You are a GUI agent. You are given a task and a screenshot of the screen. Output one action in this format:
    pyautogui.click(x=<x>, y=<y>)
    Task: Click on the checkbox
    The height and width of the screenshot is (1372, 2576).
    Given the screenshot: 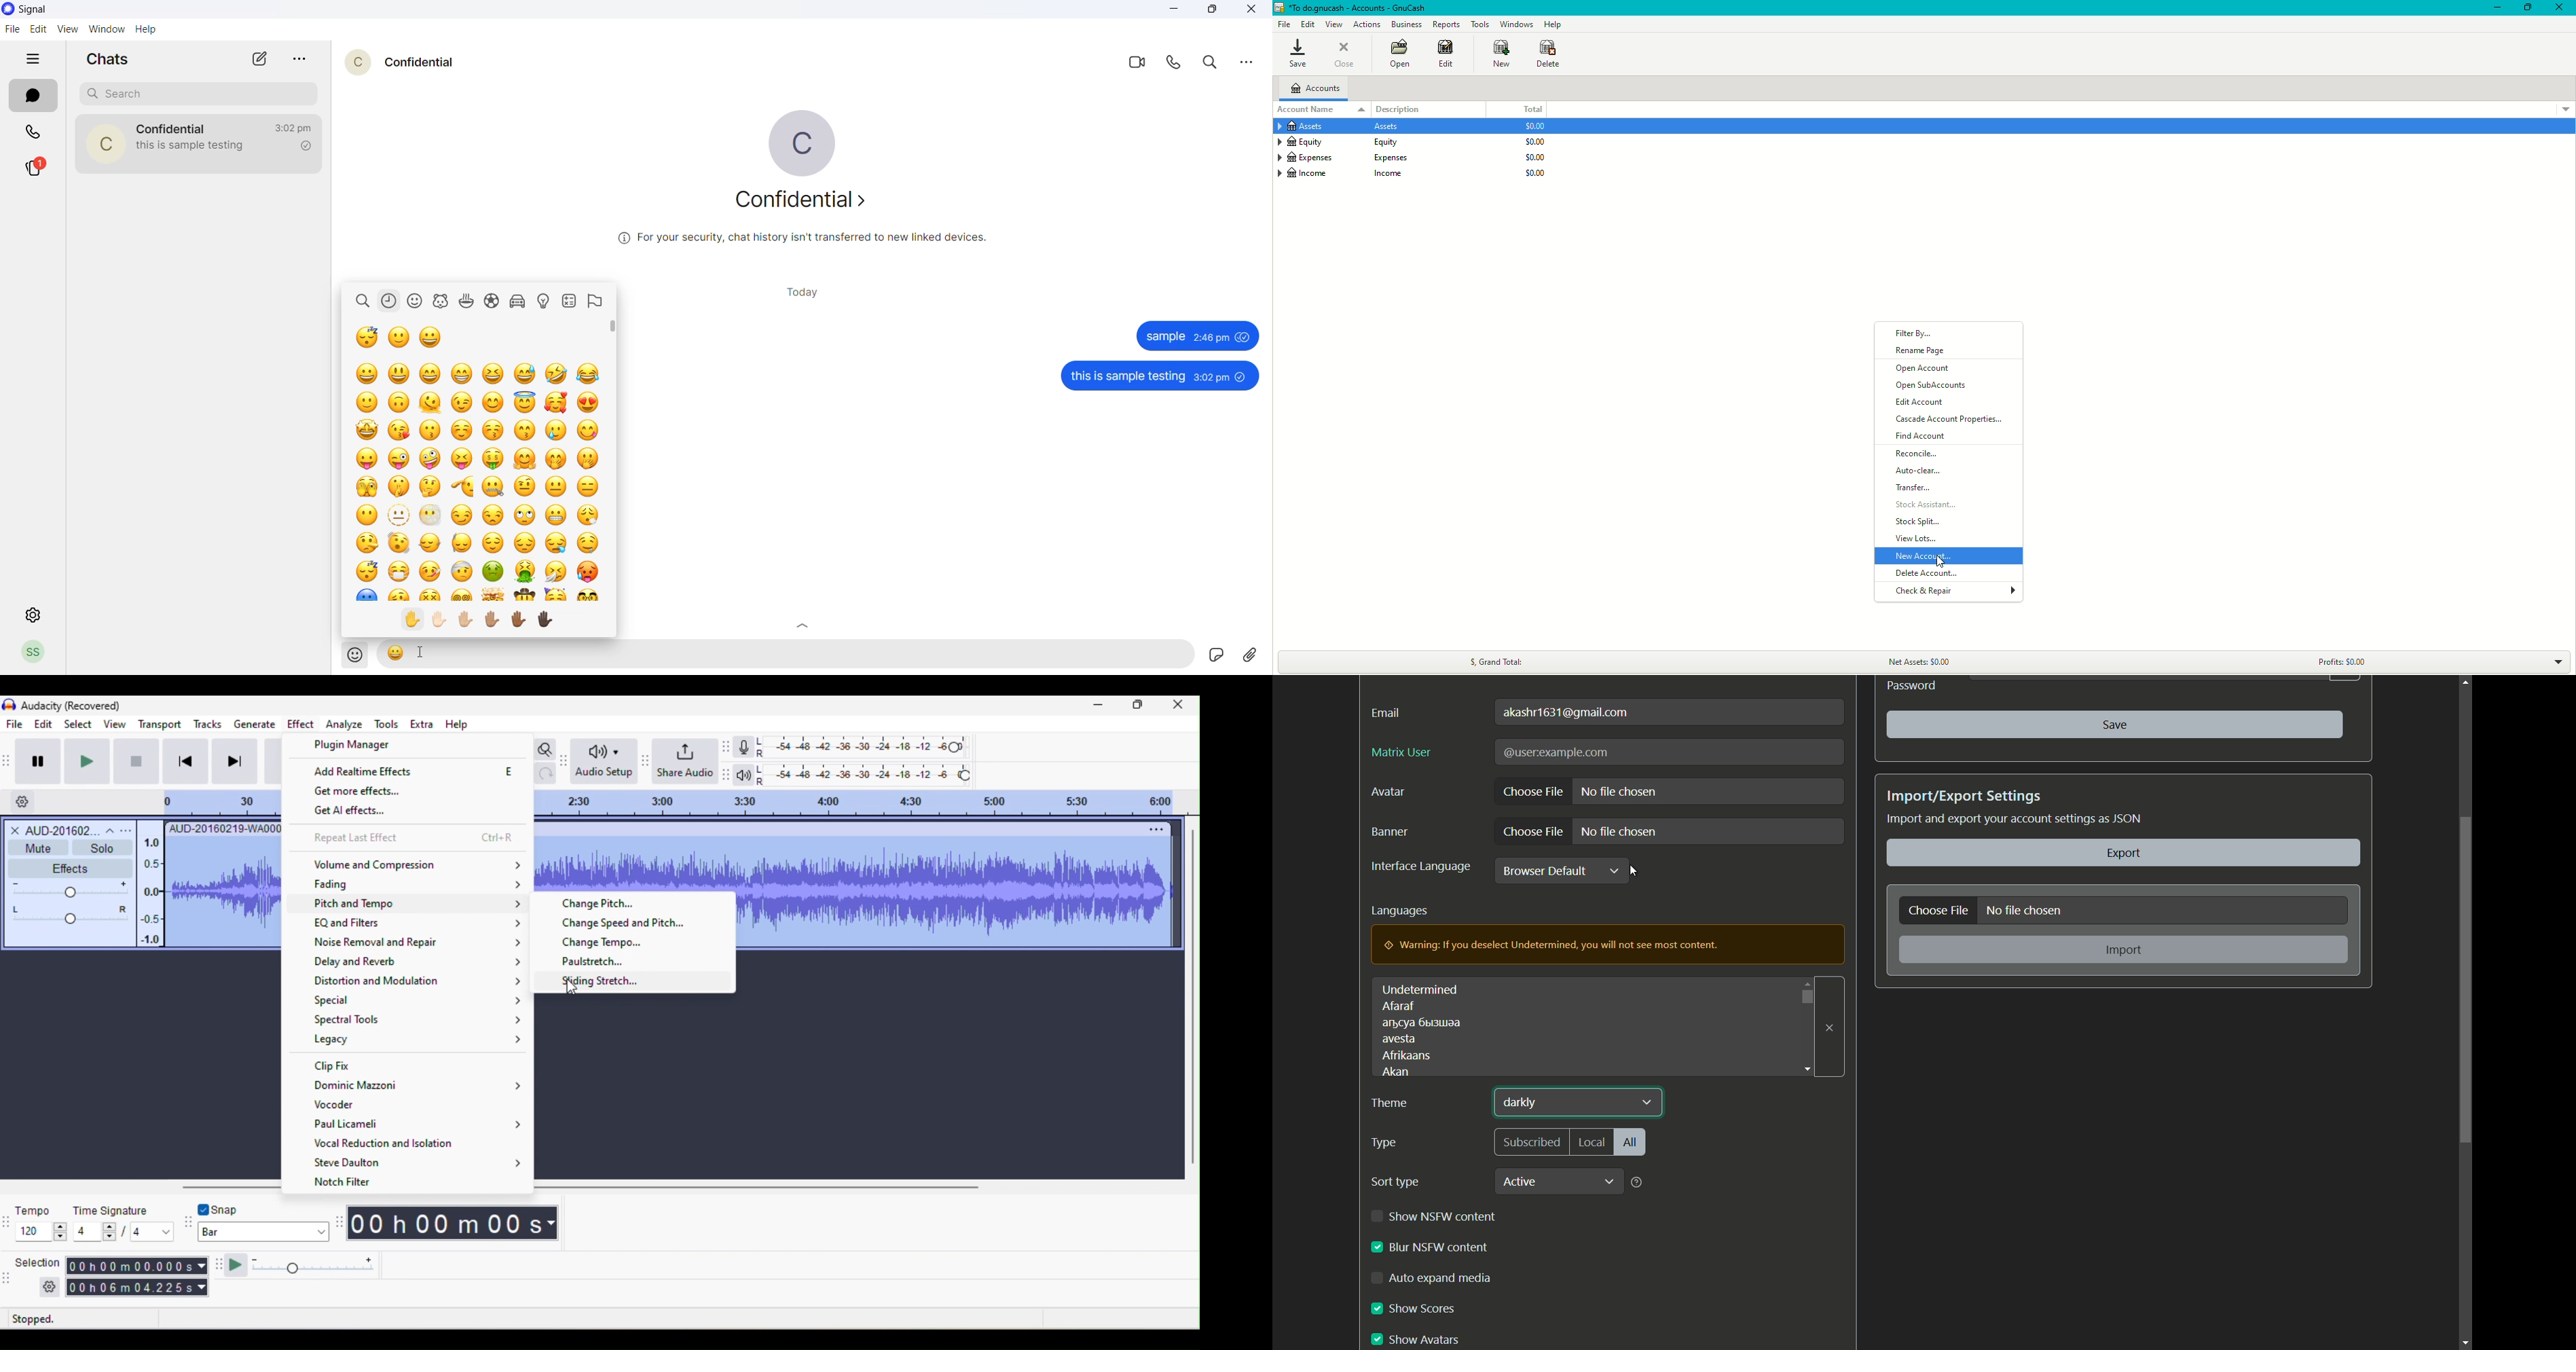 What is the action you would take?
    pyautogui.click(x=1379, y=1309)
    